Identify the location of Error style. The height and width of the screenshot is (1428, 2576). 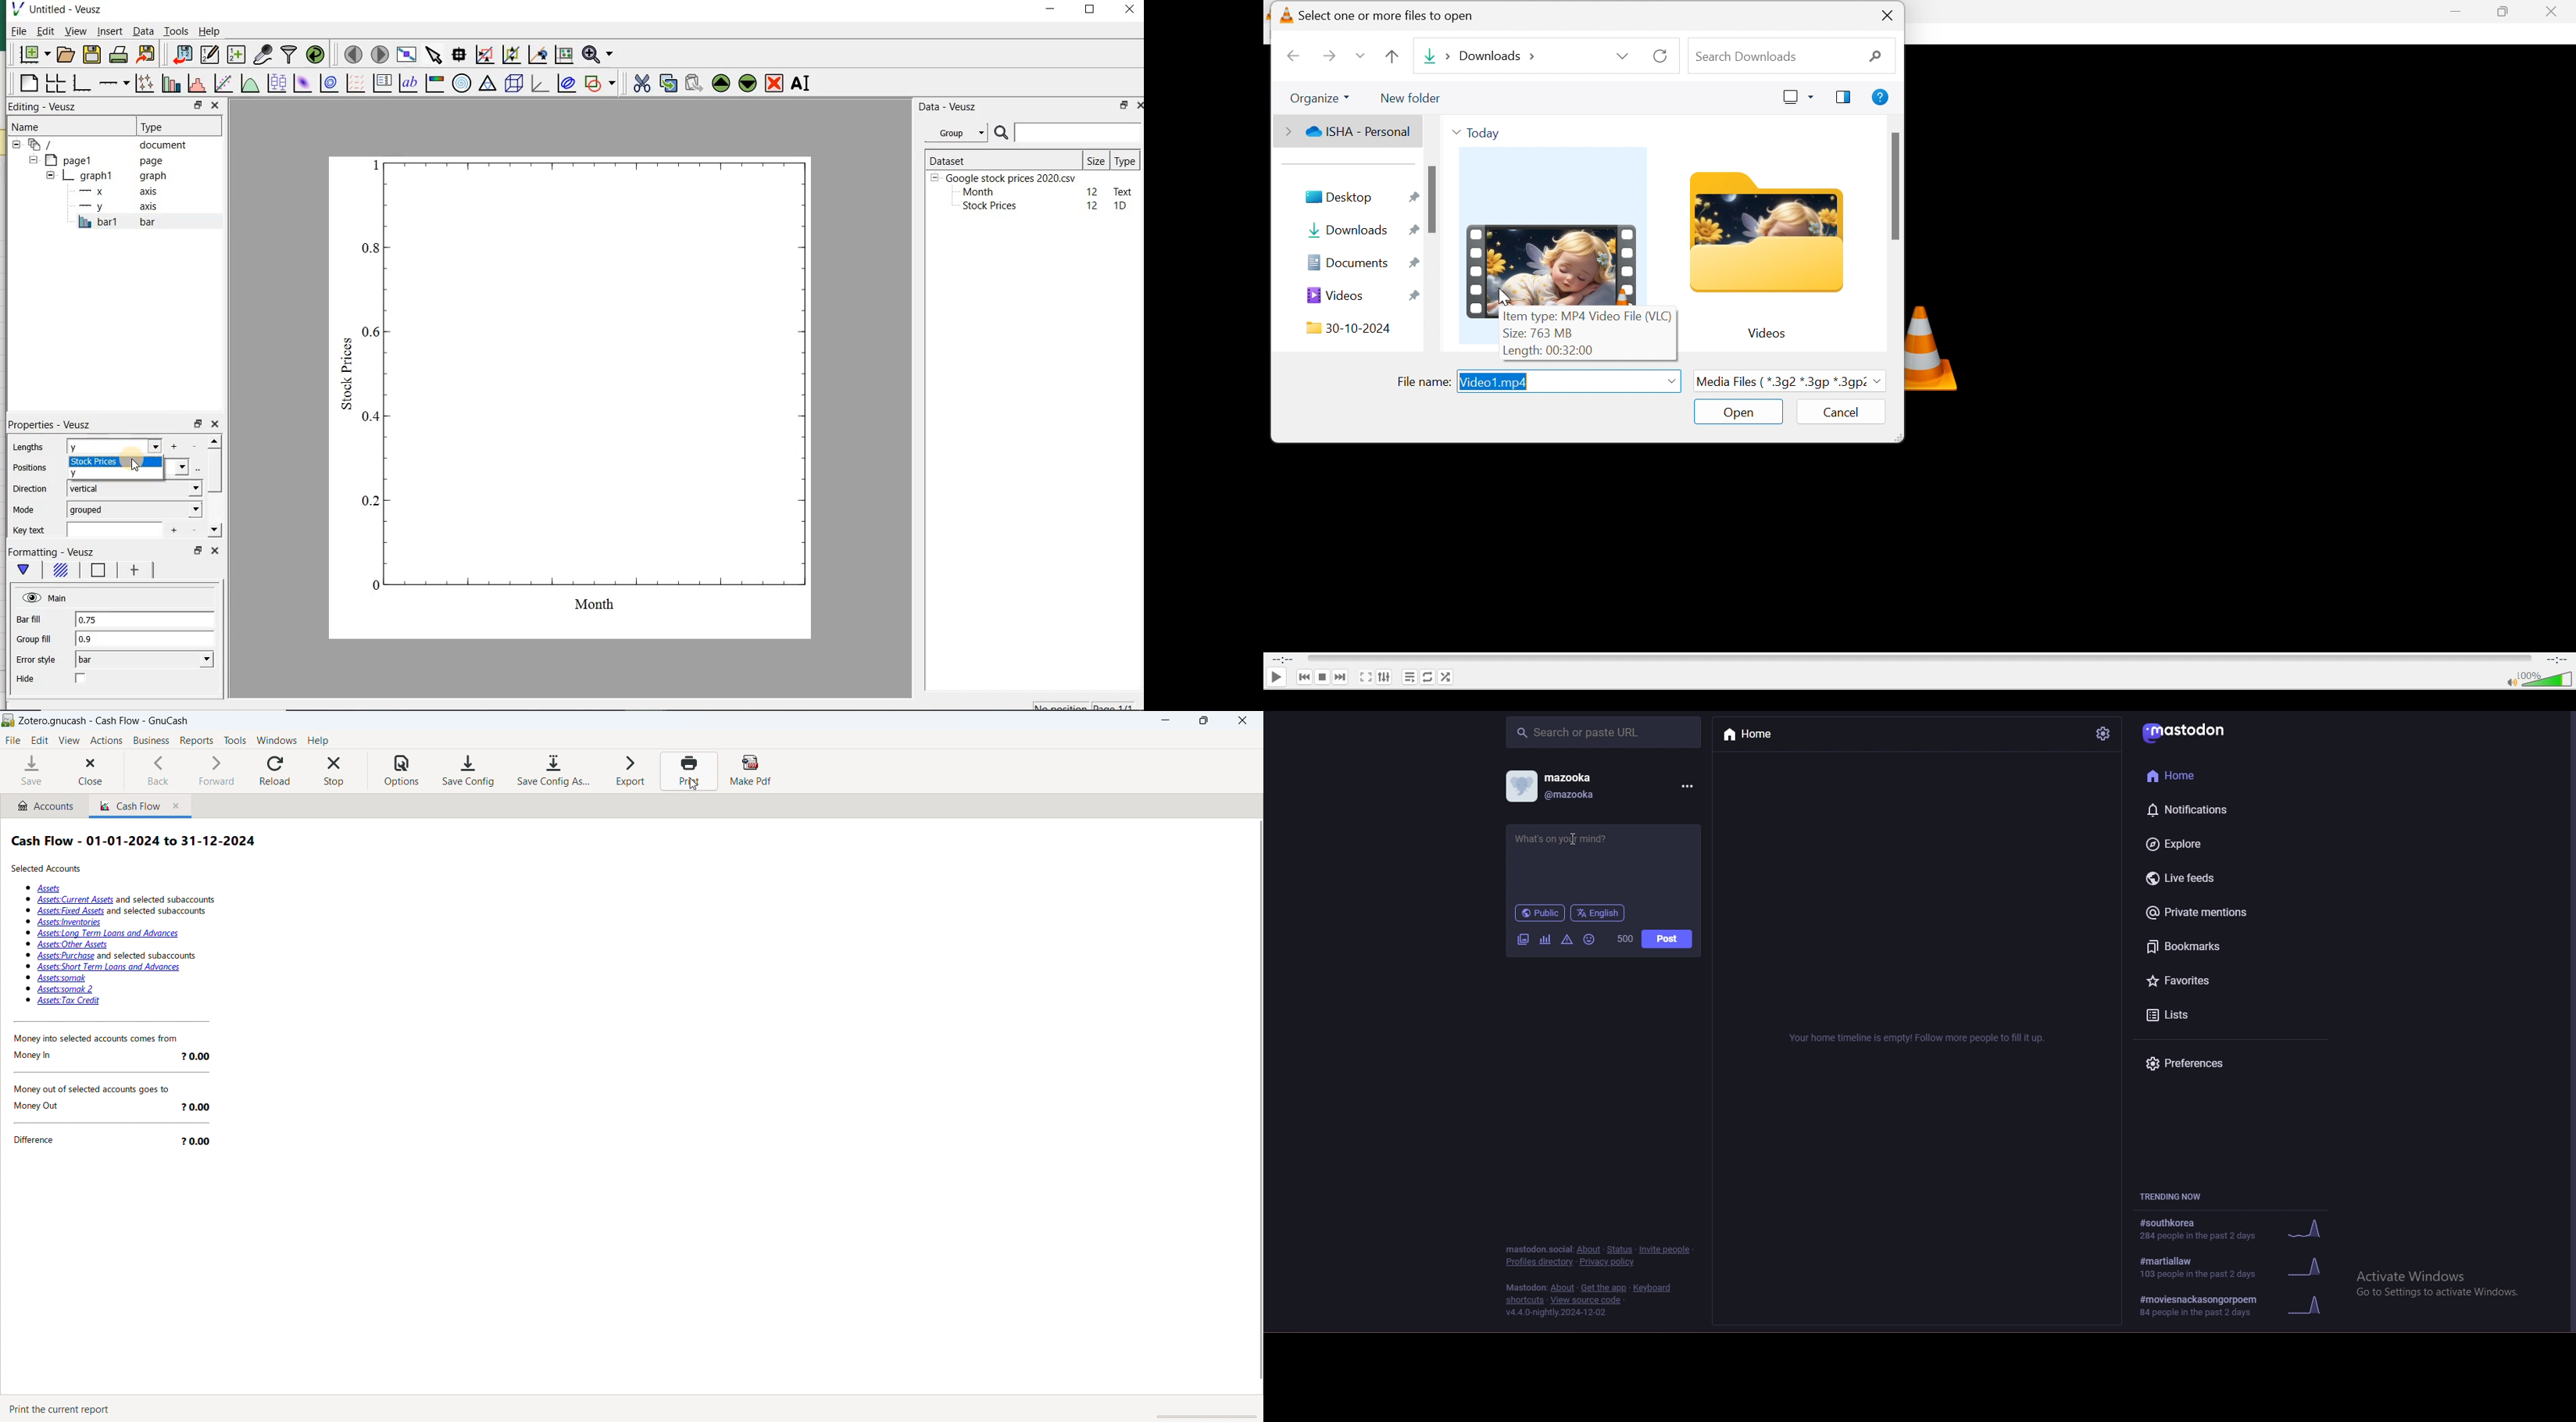
(35, 659).